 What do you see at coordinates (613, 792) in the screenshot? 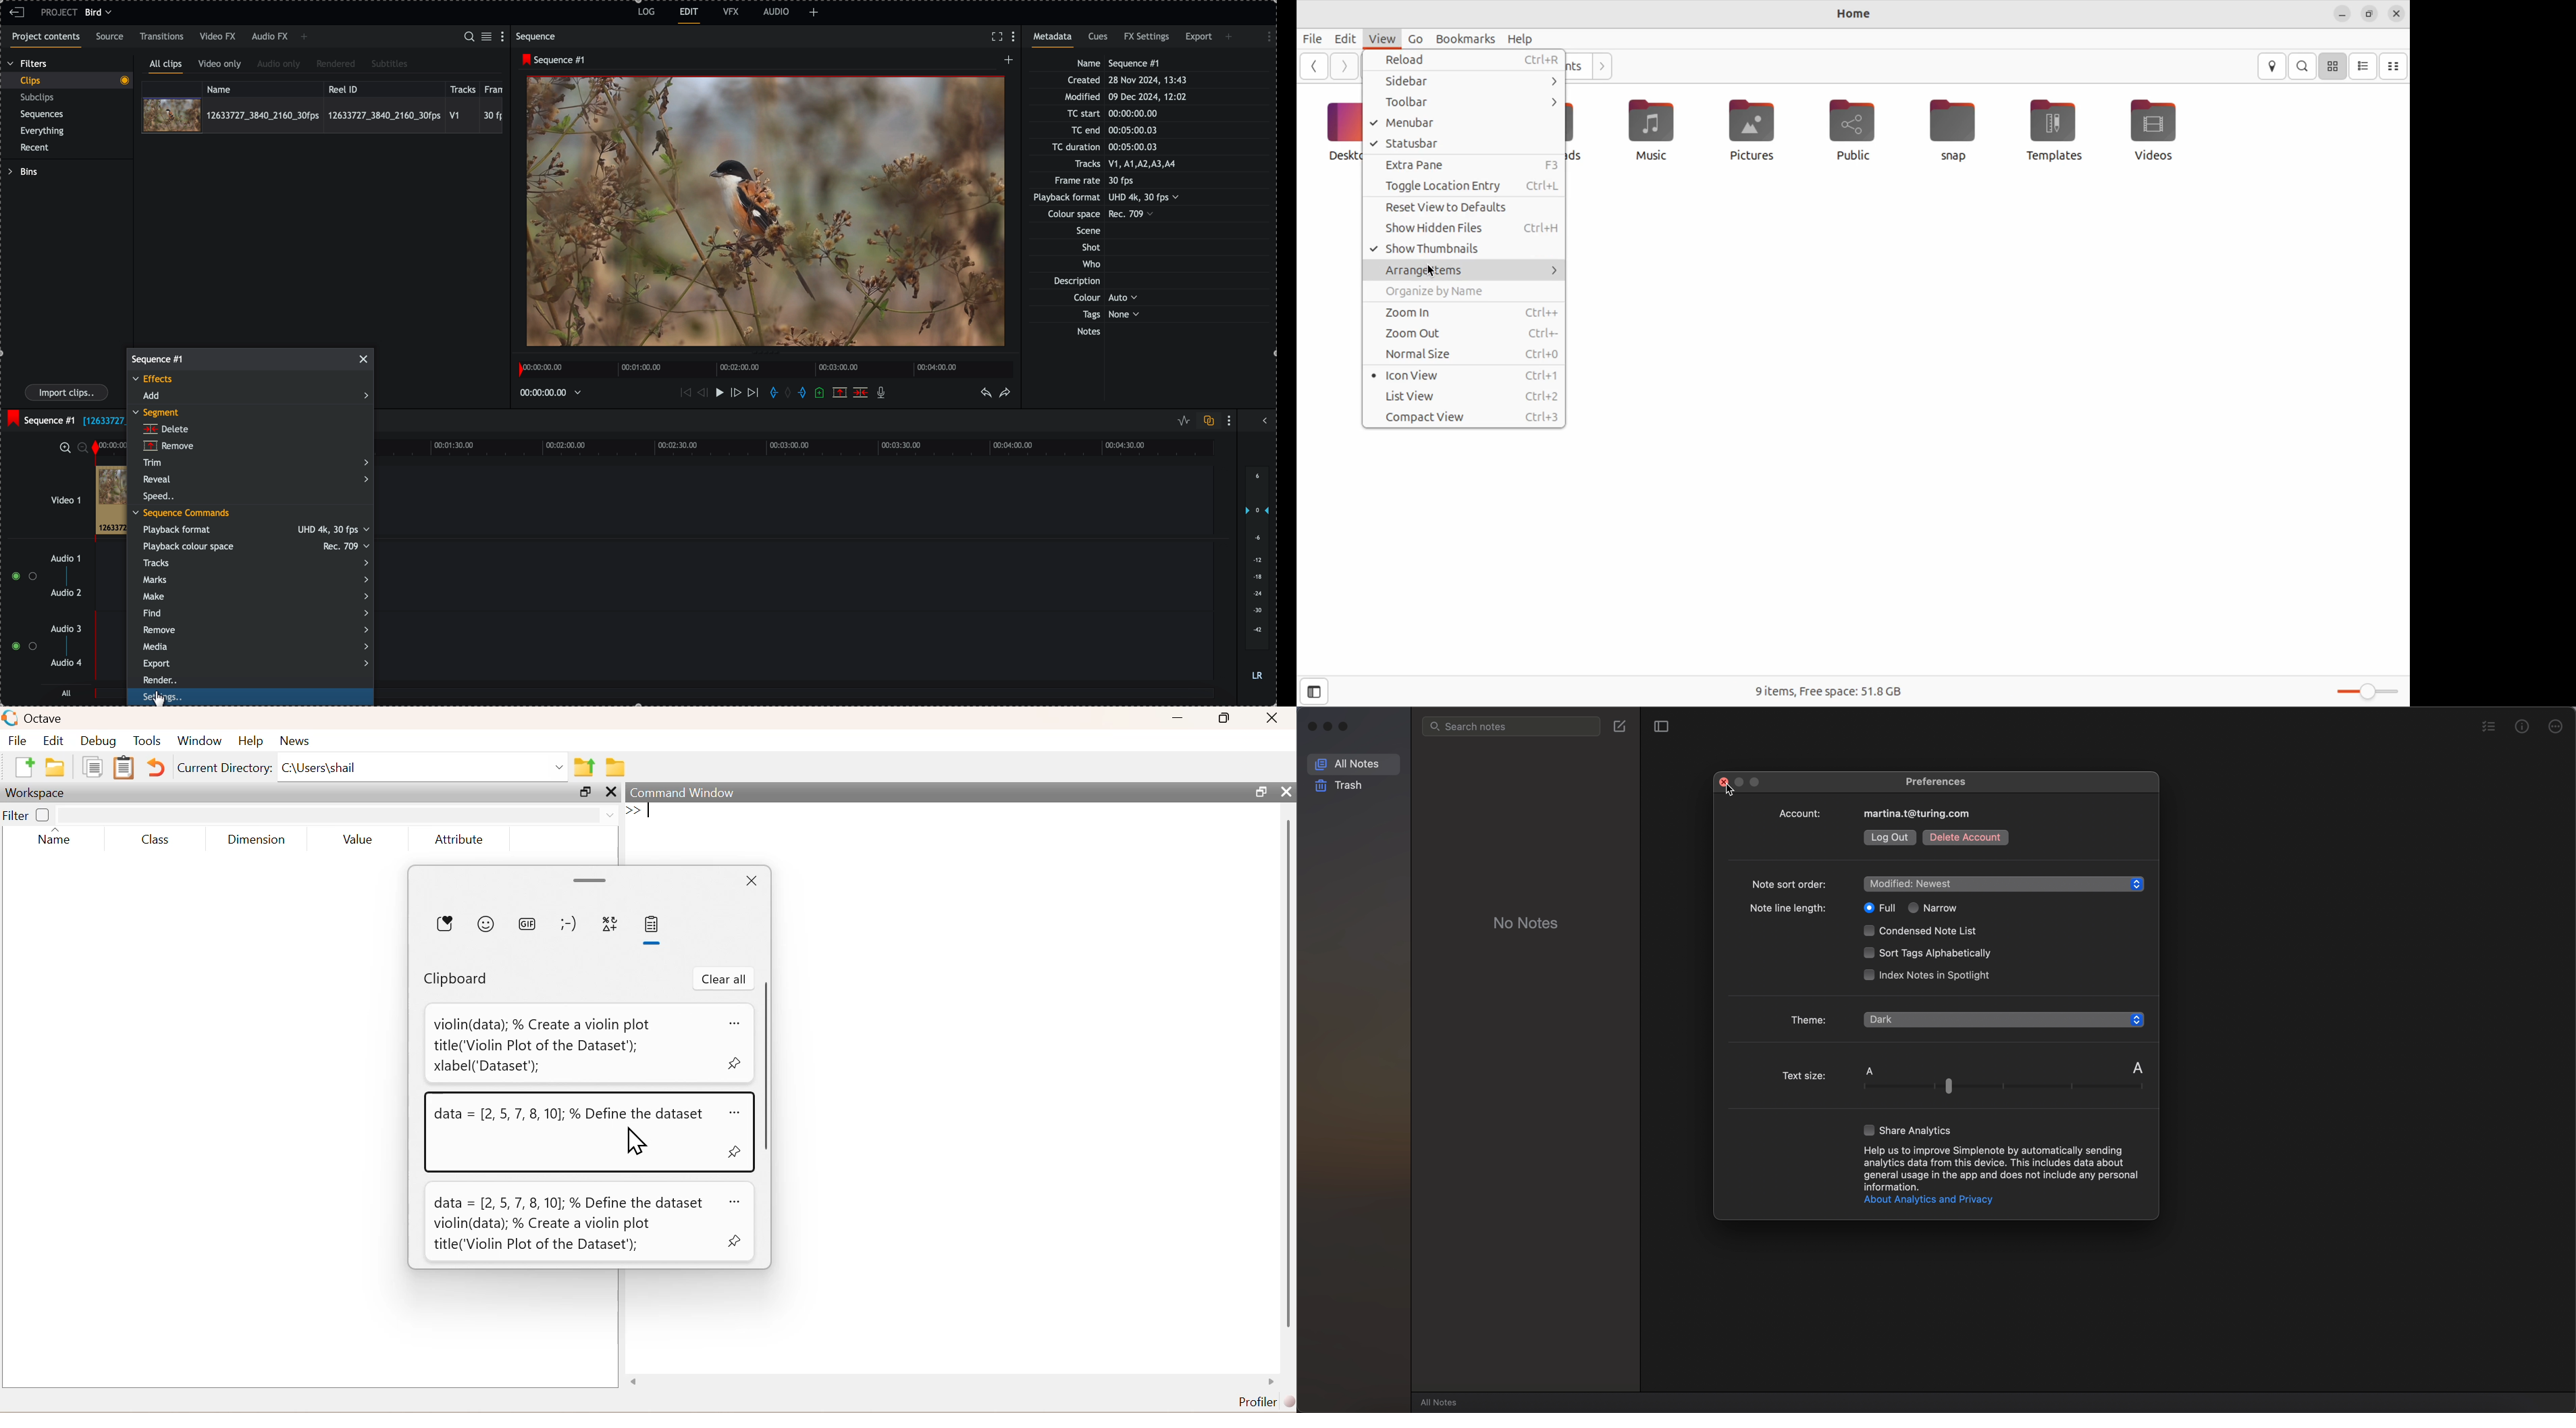
I see `close` at bounding box center [613, 792].